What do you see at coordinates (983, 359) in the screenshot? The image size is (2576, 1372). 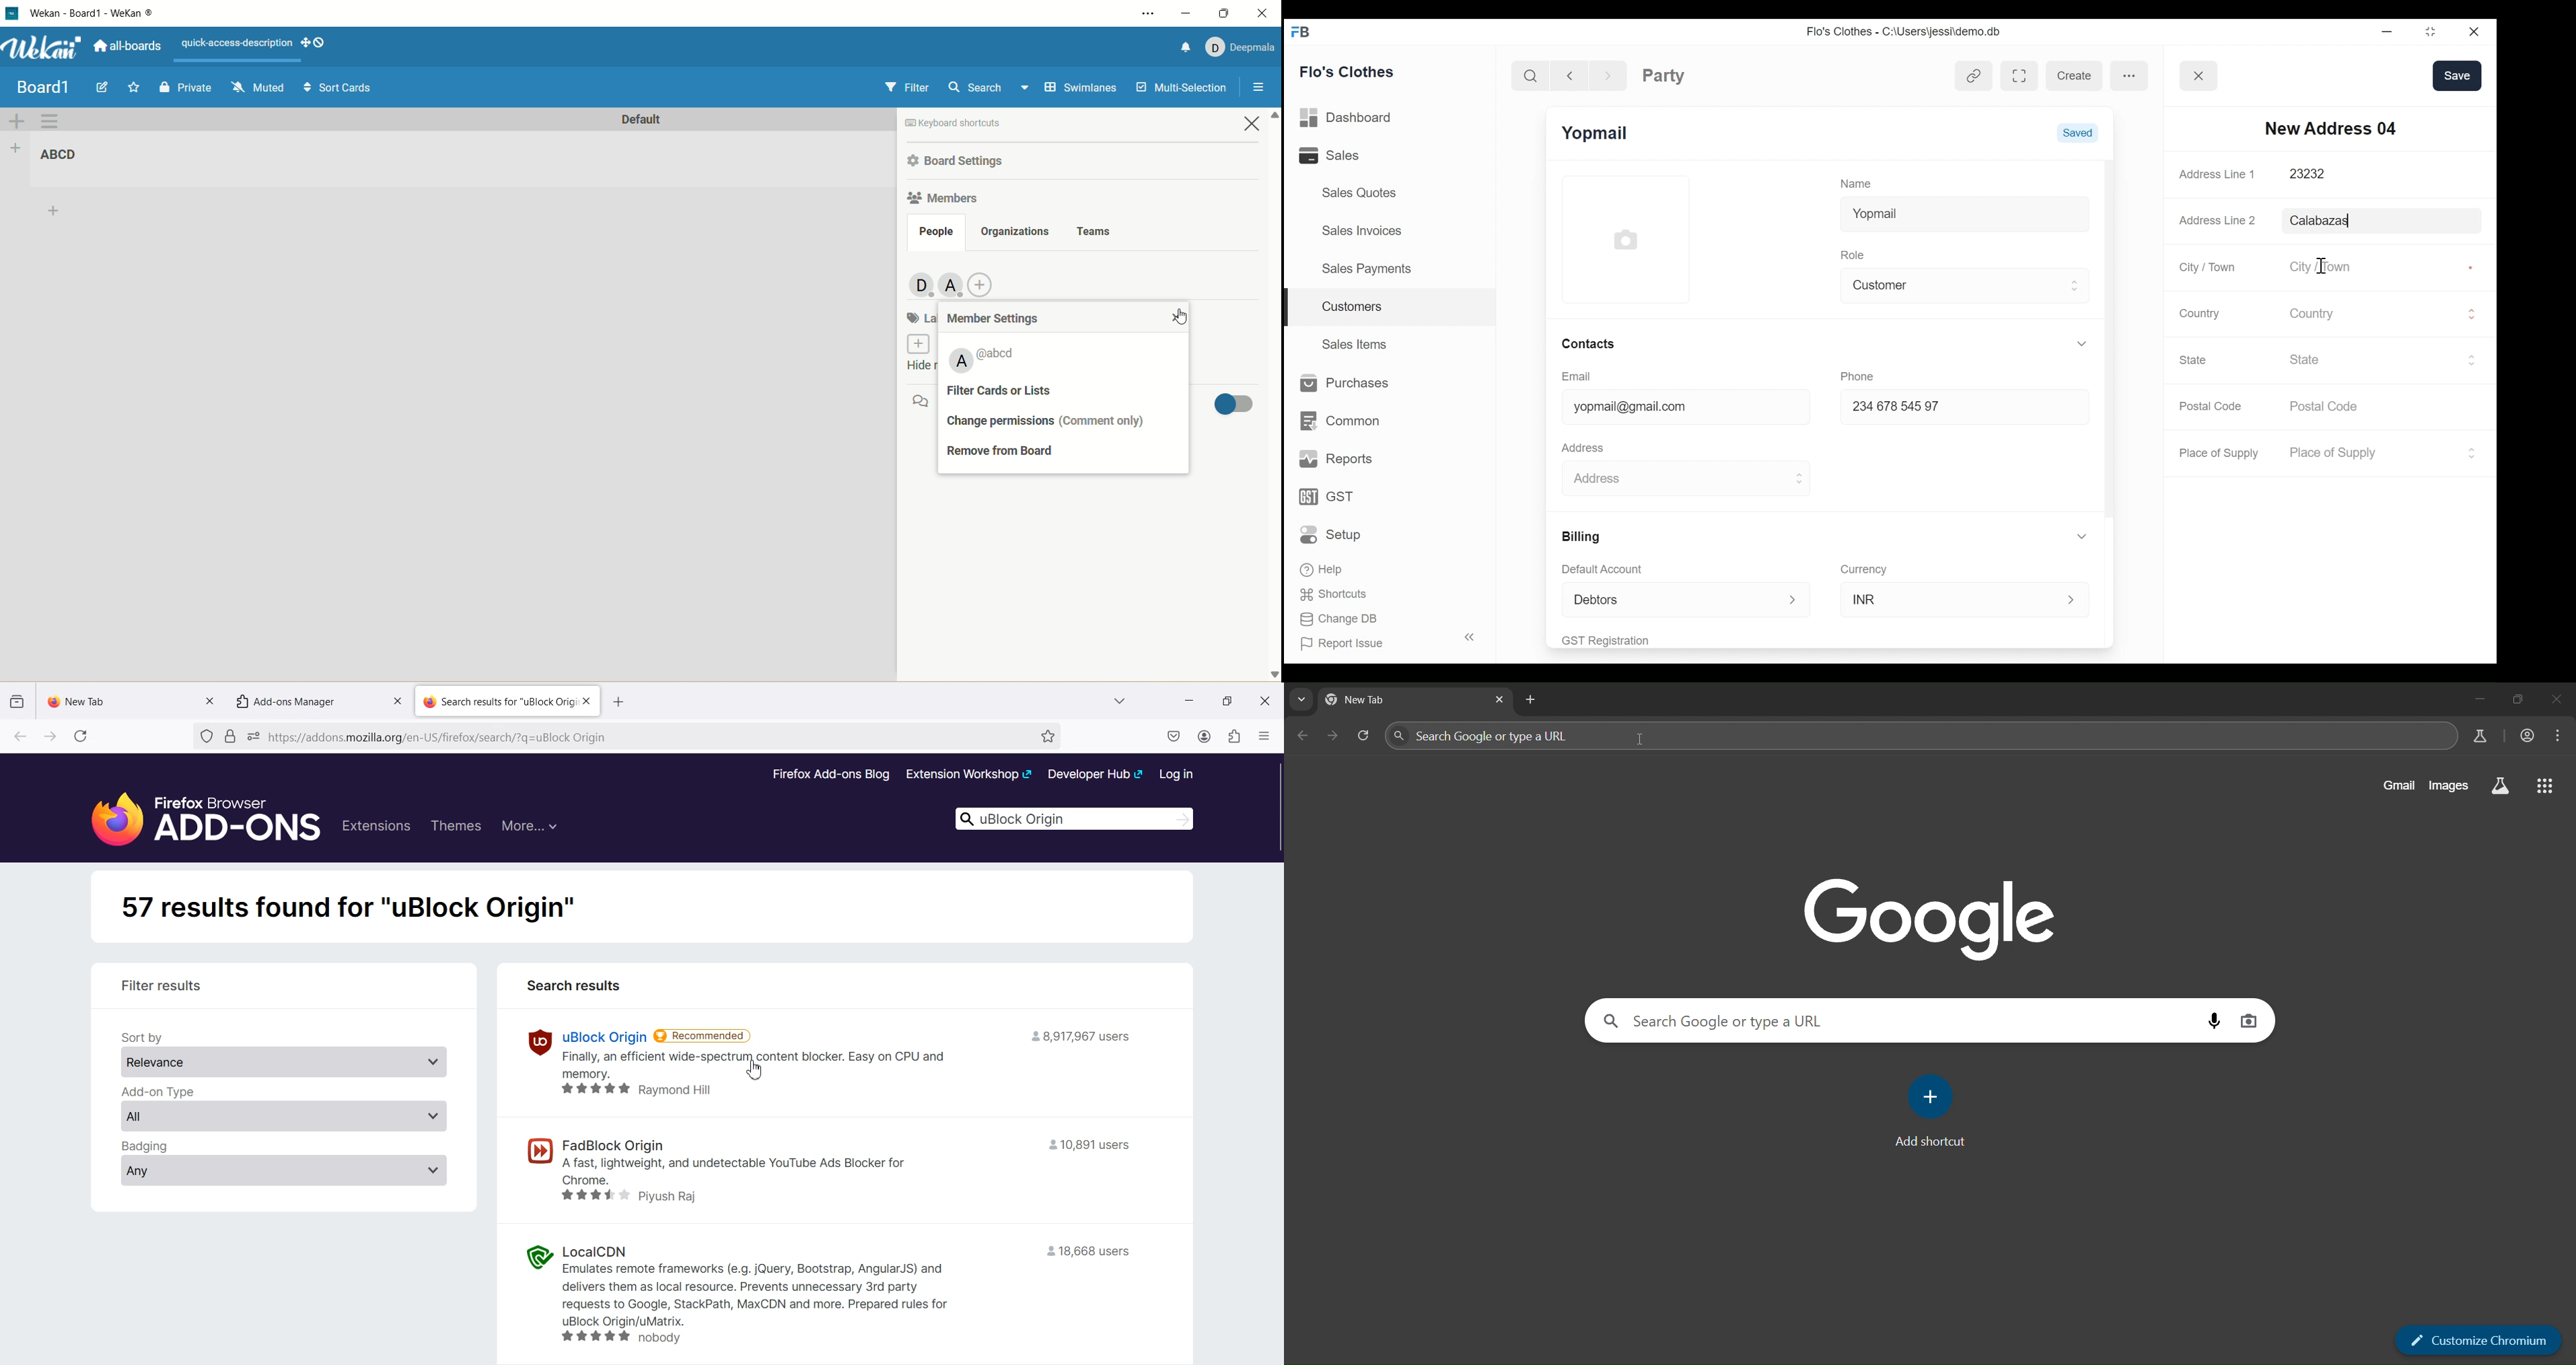 I see `member` at bounding box center [983, 359].